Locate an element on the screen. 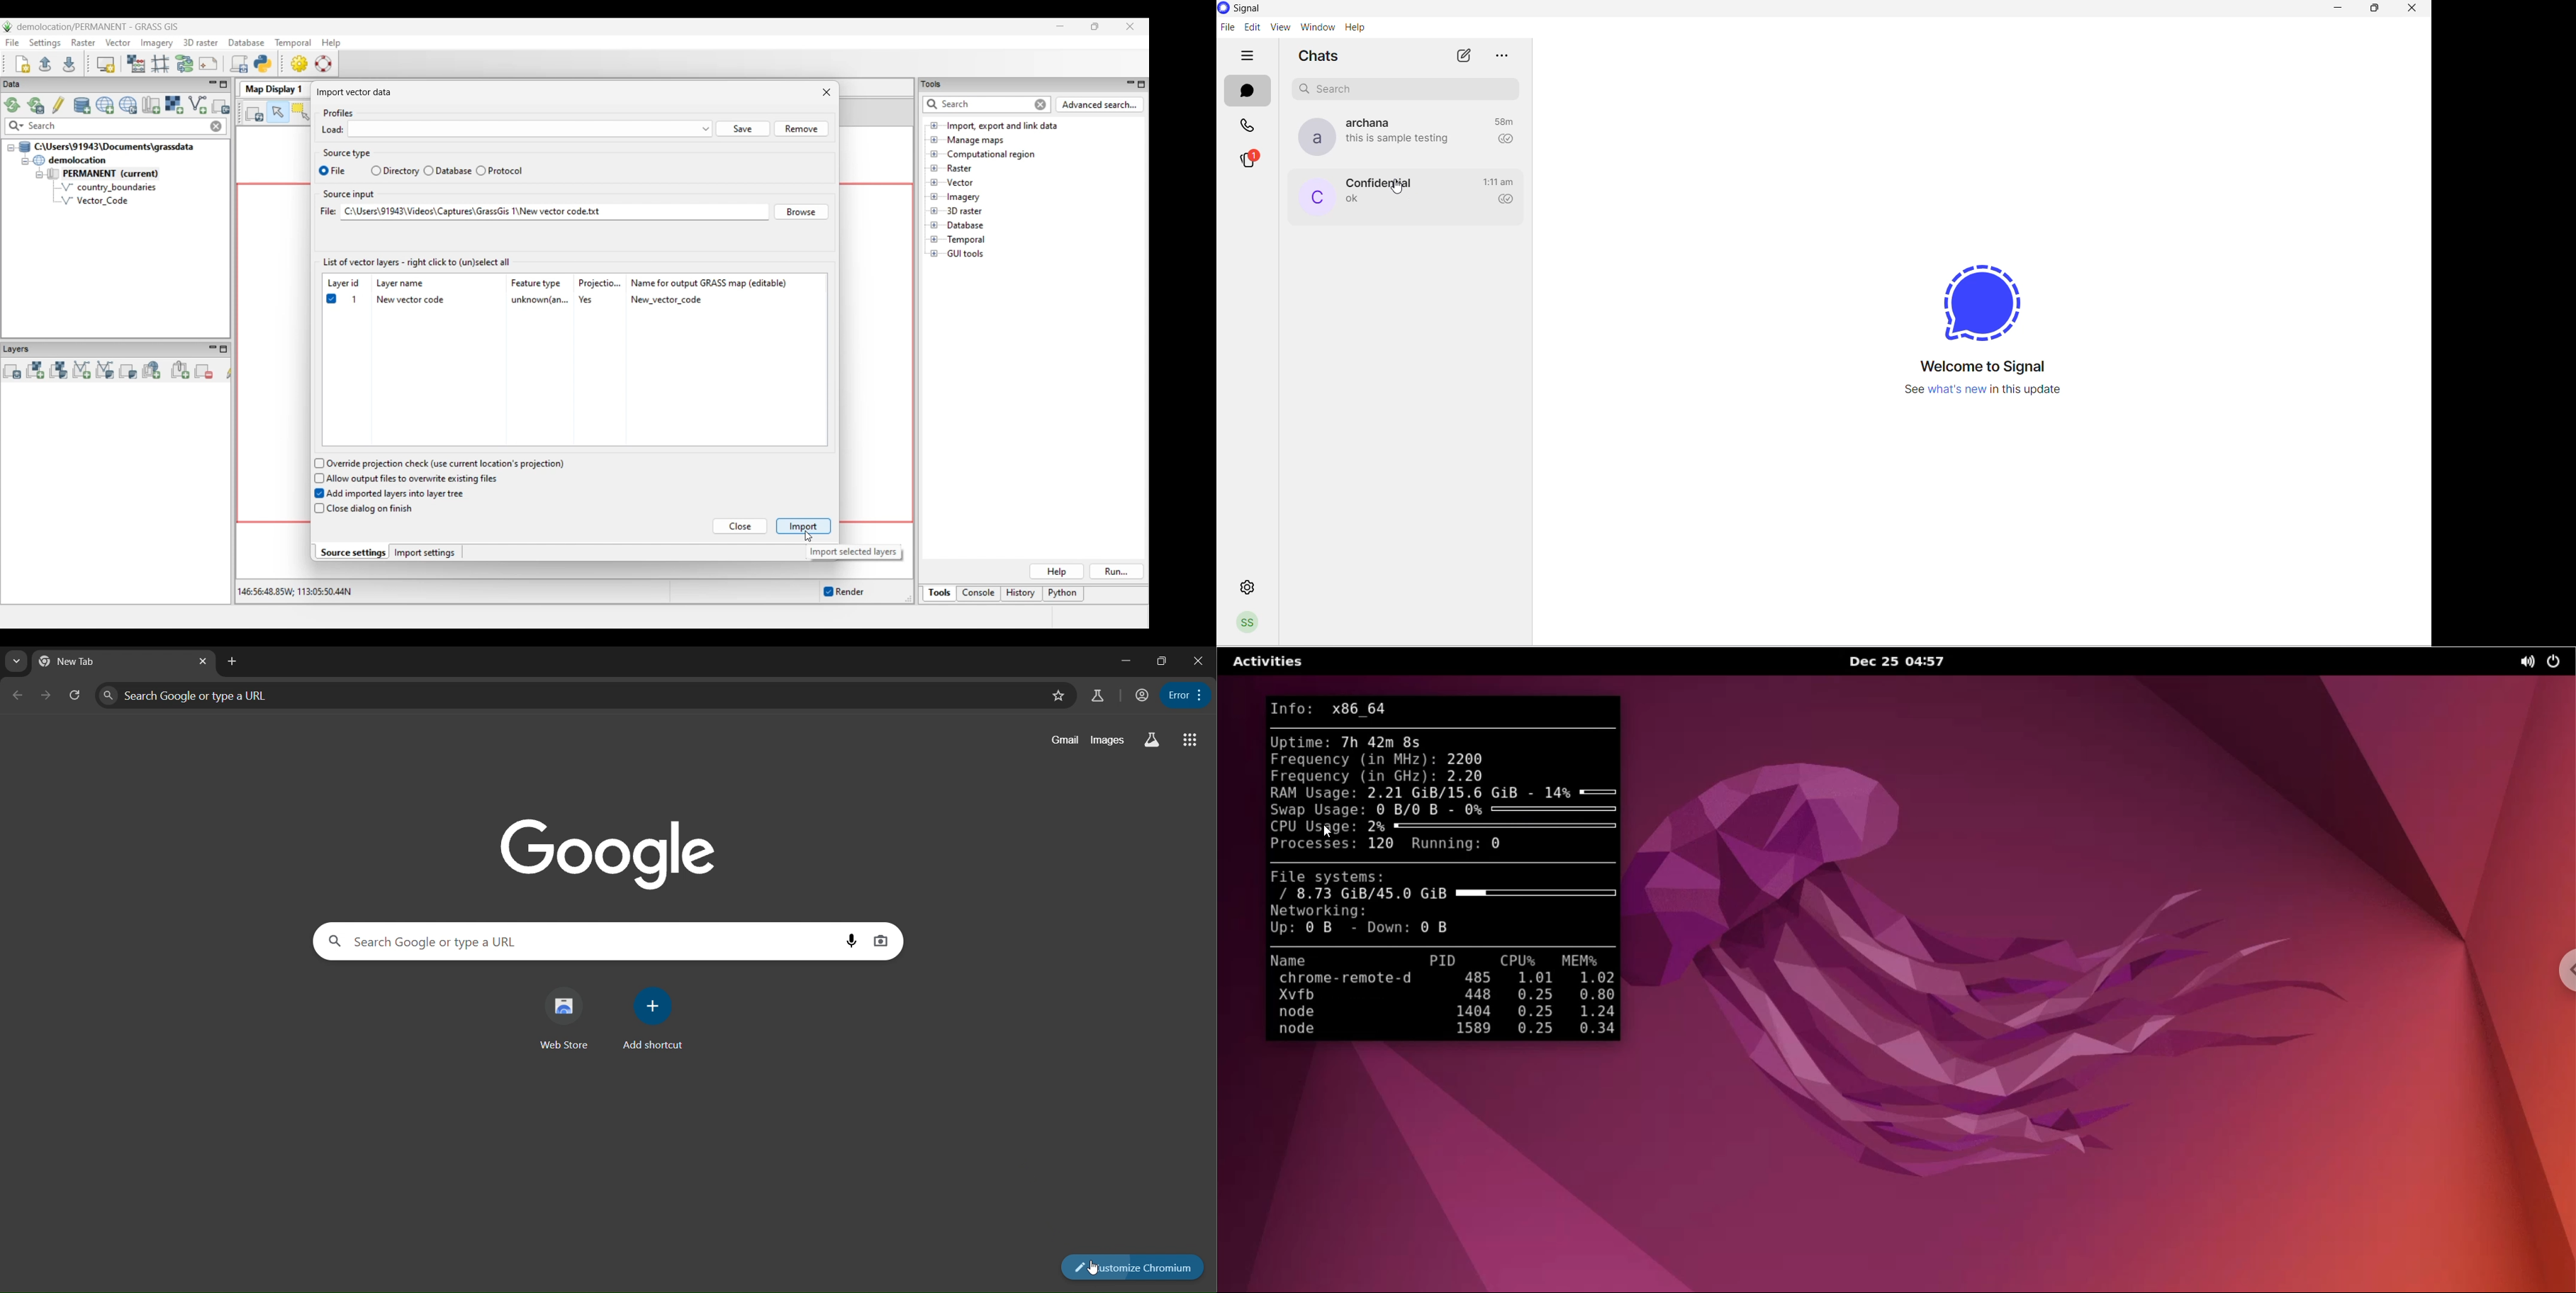 The width and height of the screenshot is (2576, 1316). contact name is located at coordinates (1383, 181).